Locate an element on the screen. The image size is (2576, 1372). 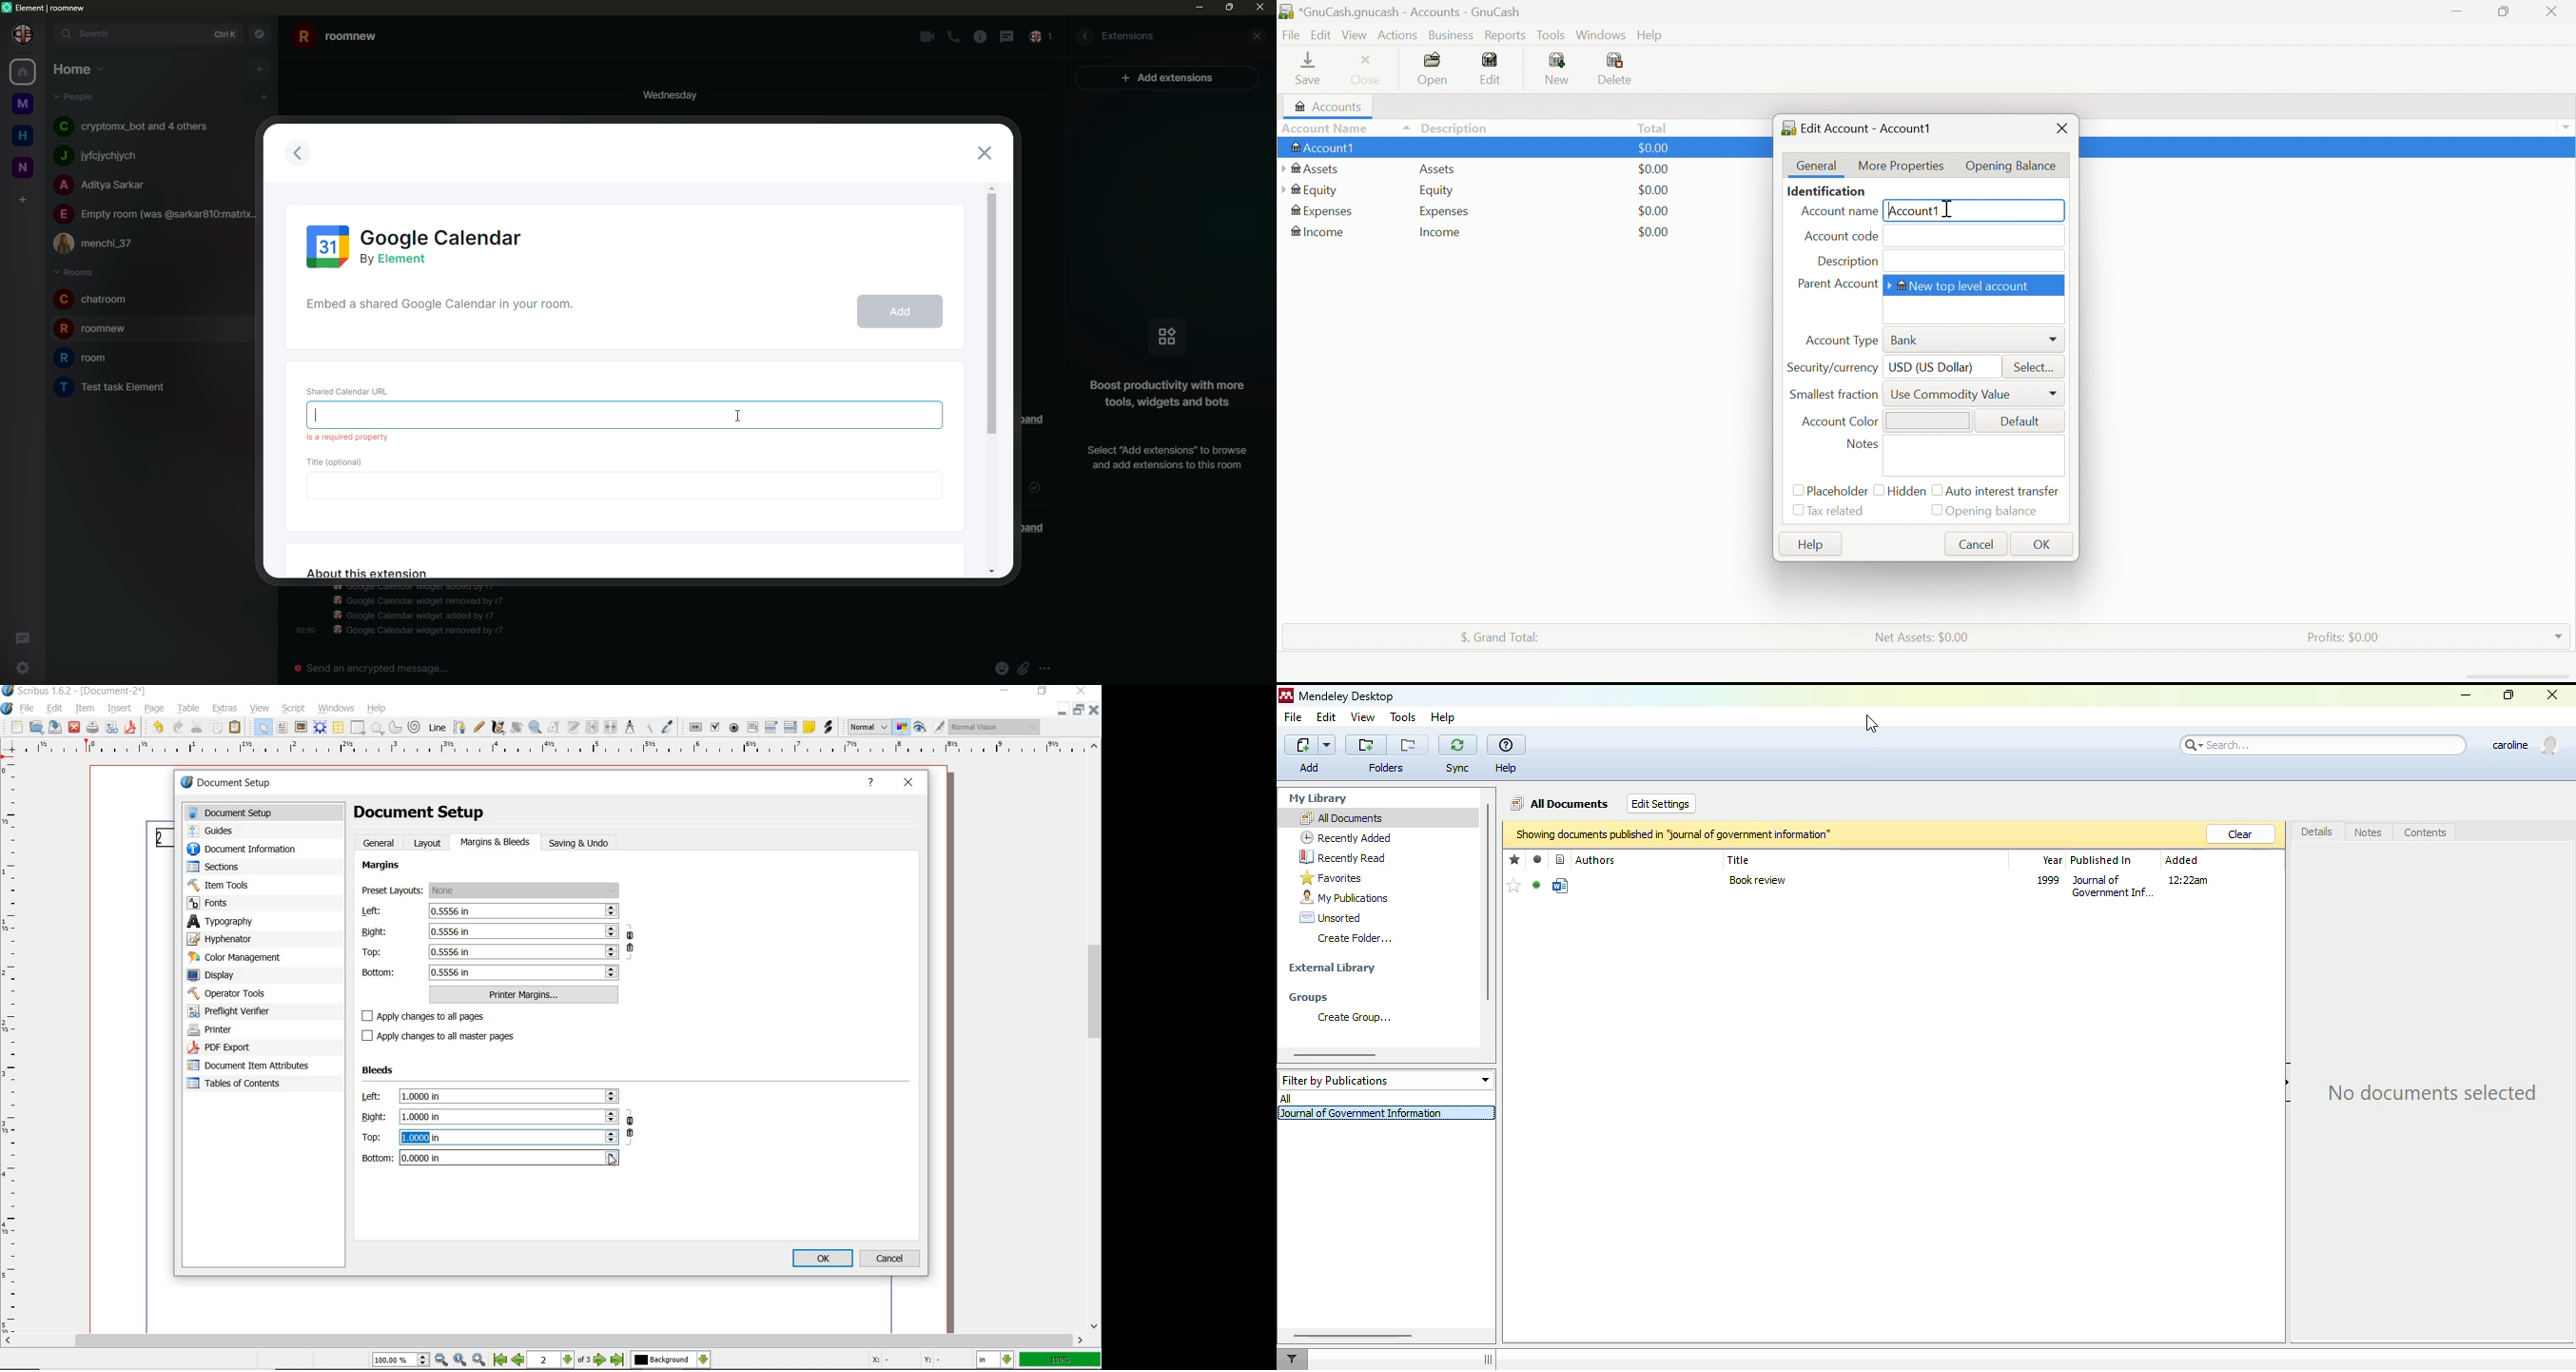
Scribus 1.62 - [Document-2*] is located at coordinates (75, 691).